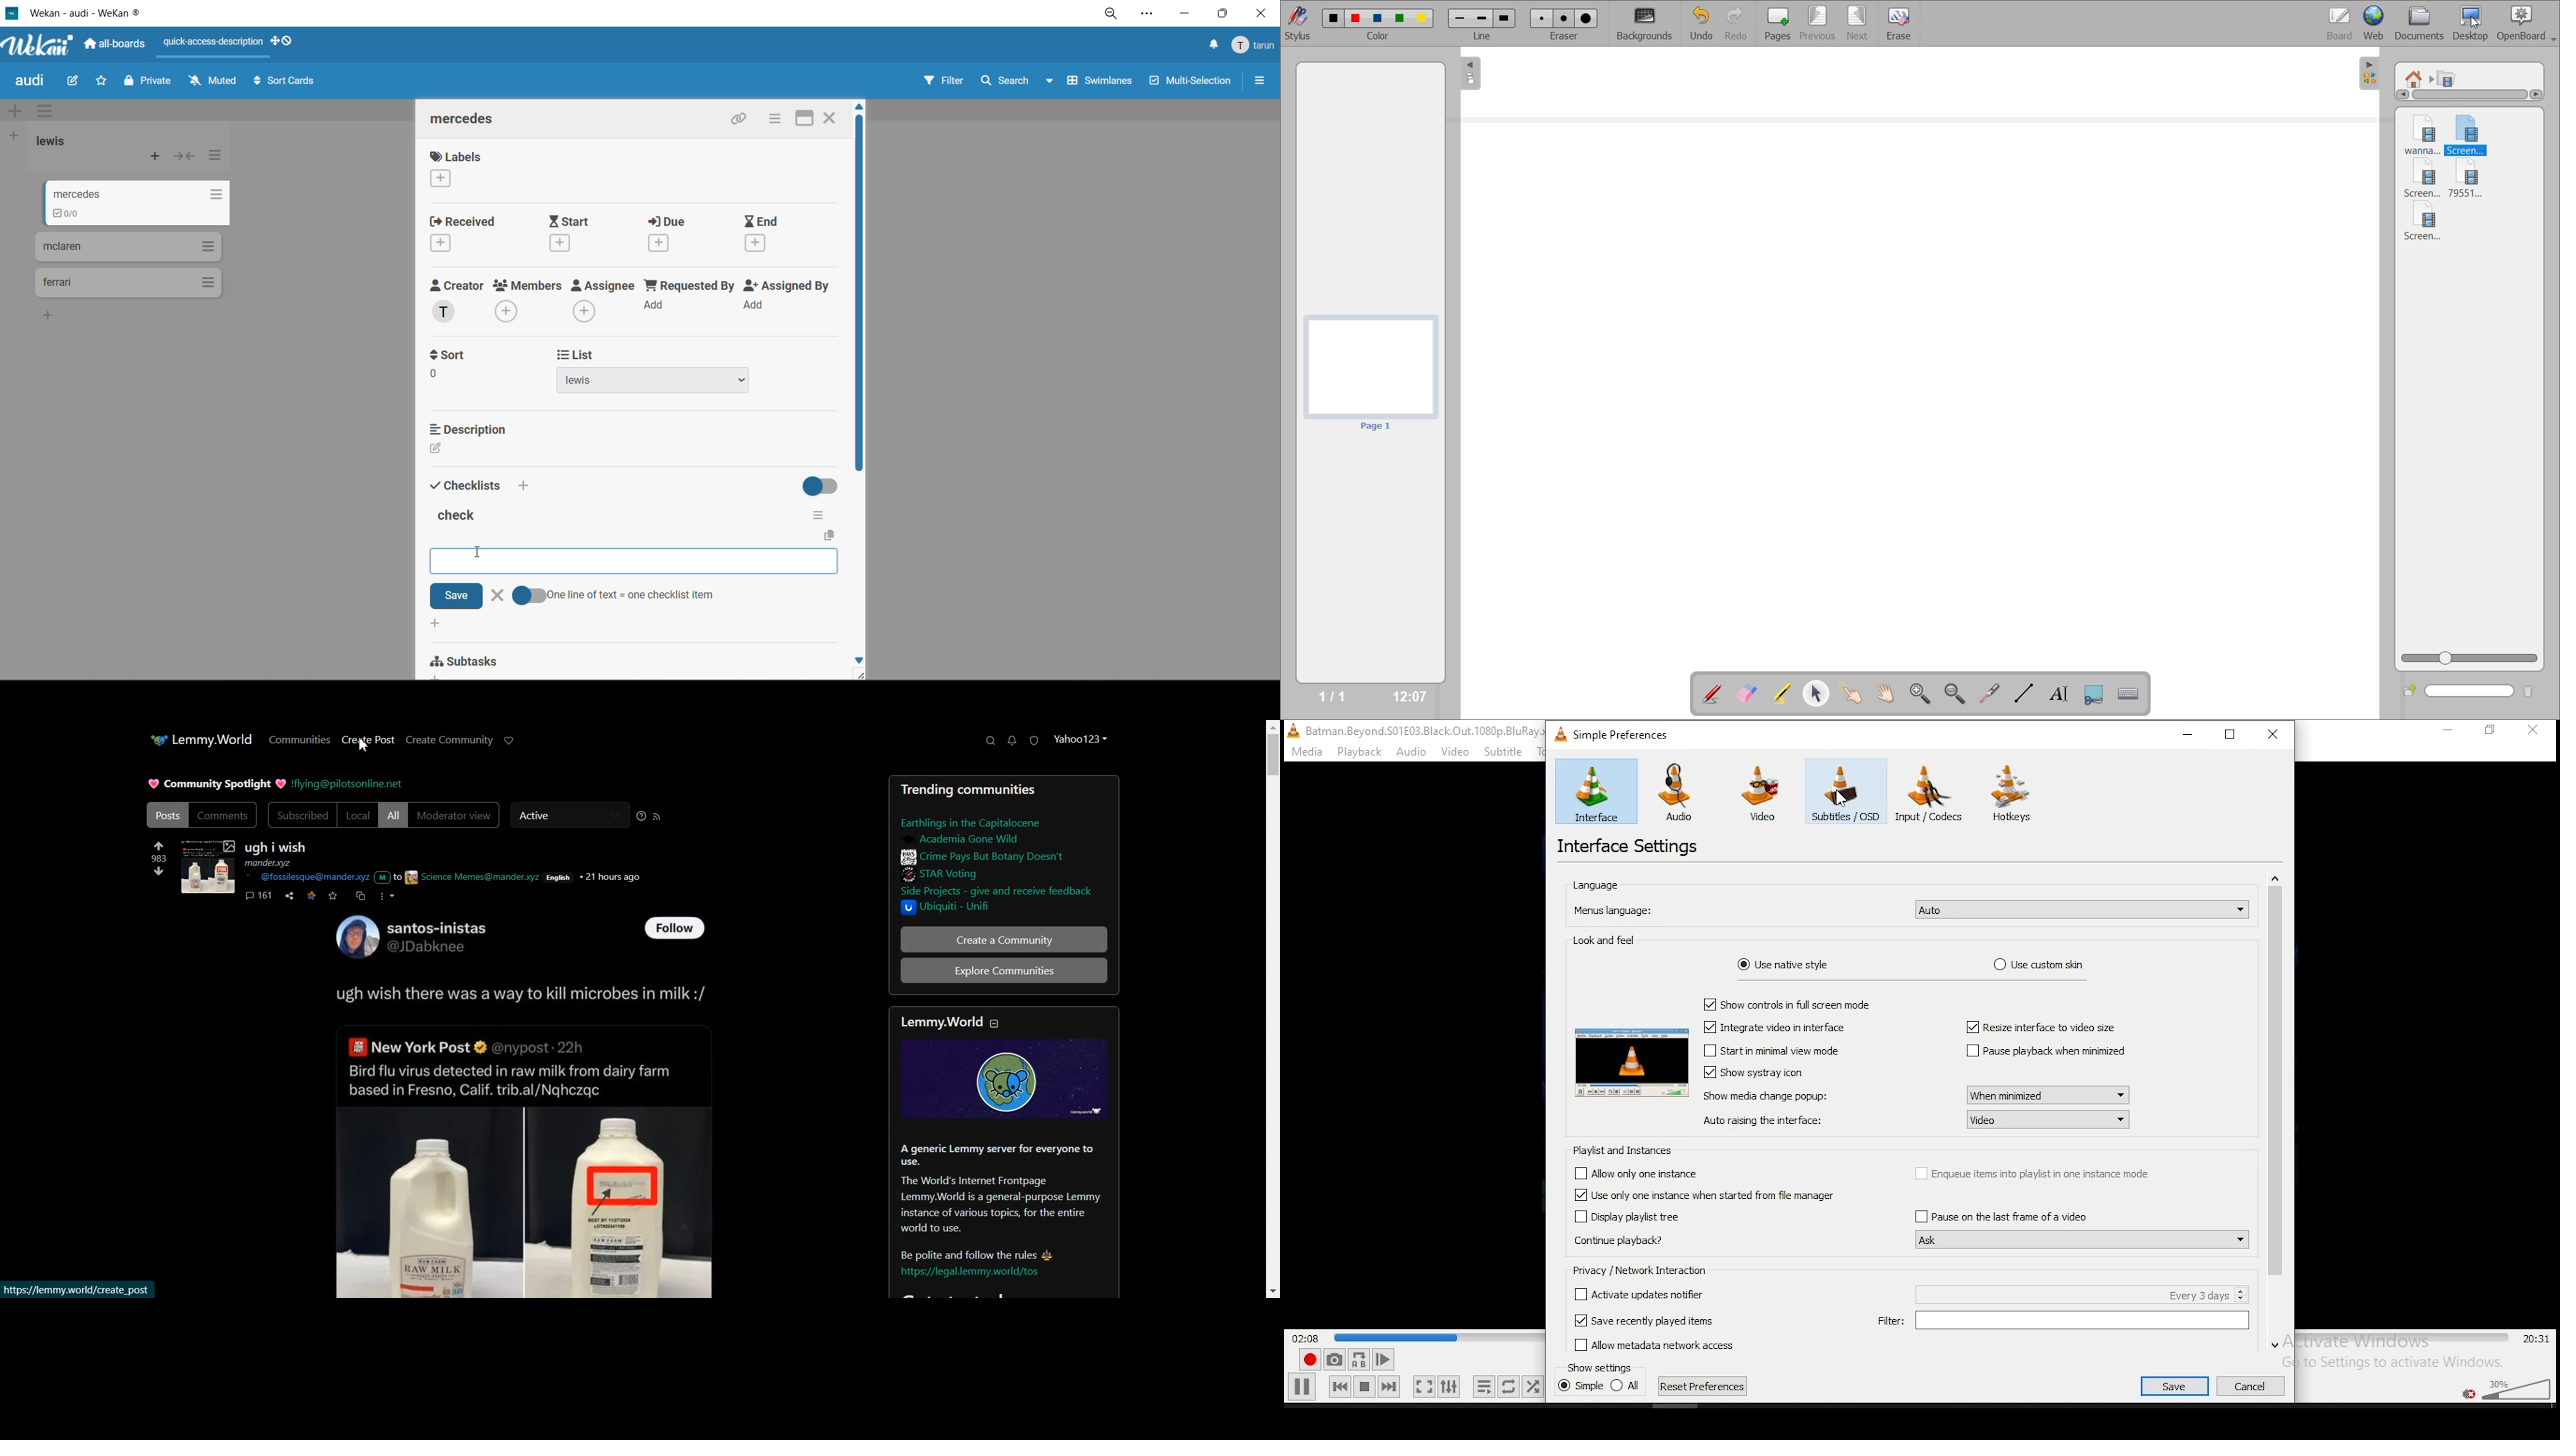 This screenshot has height=1456, width=2576. What do you see at coordinates (453, 354) in the screenshot?
I see `t` at bounding box center [453, 354].